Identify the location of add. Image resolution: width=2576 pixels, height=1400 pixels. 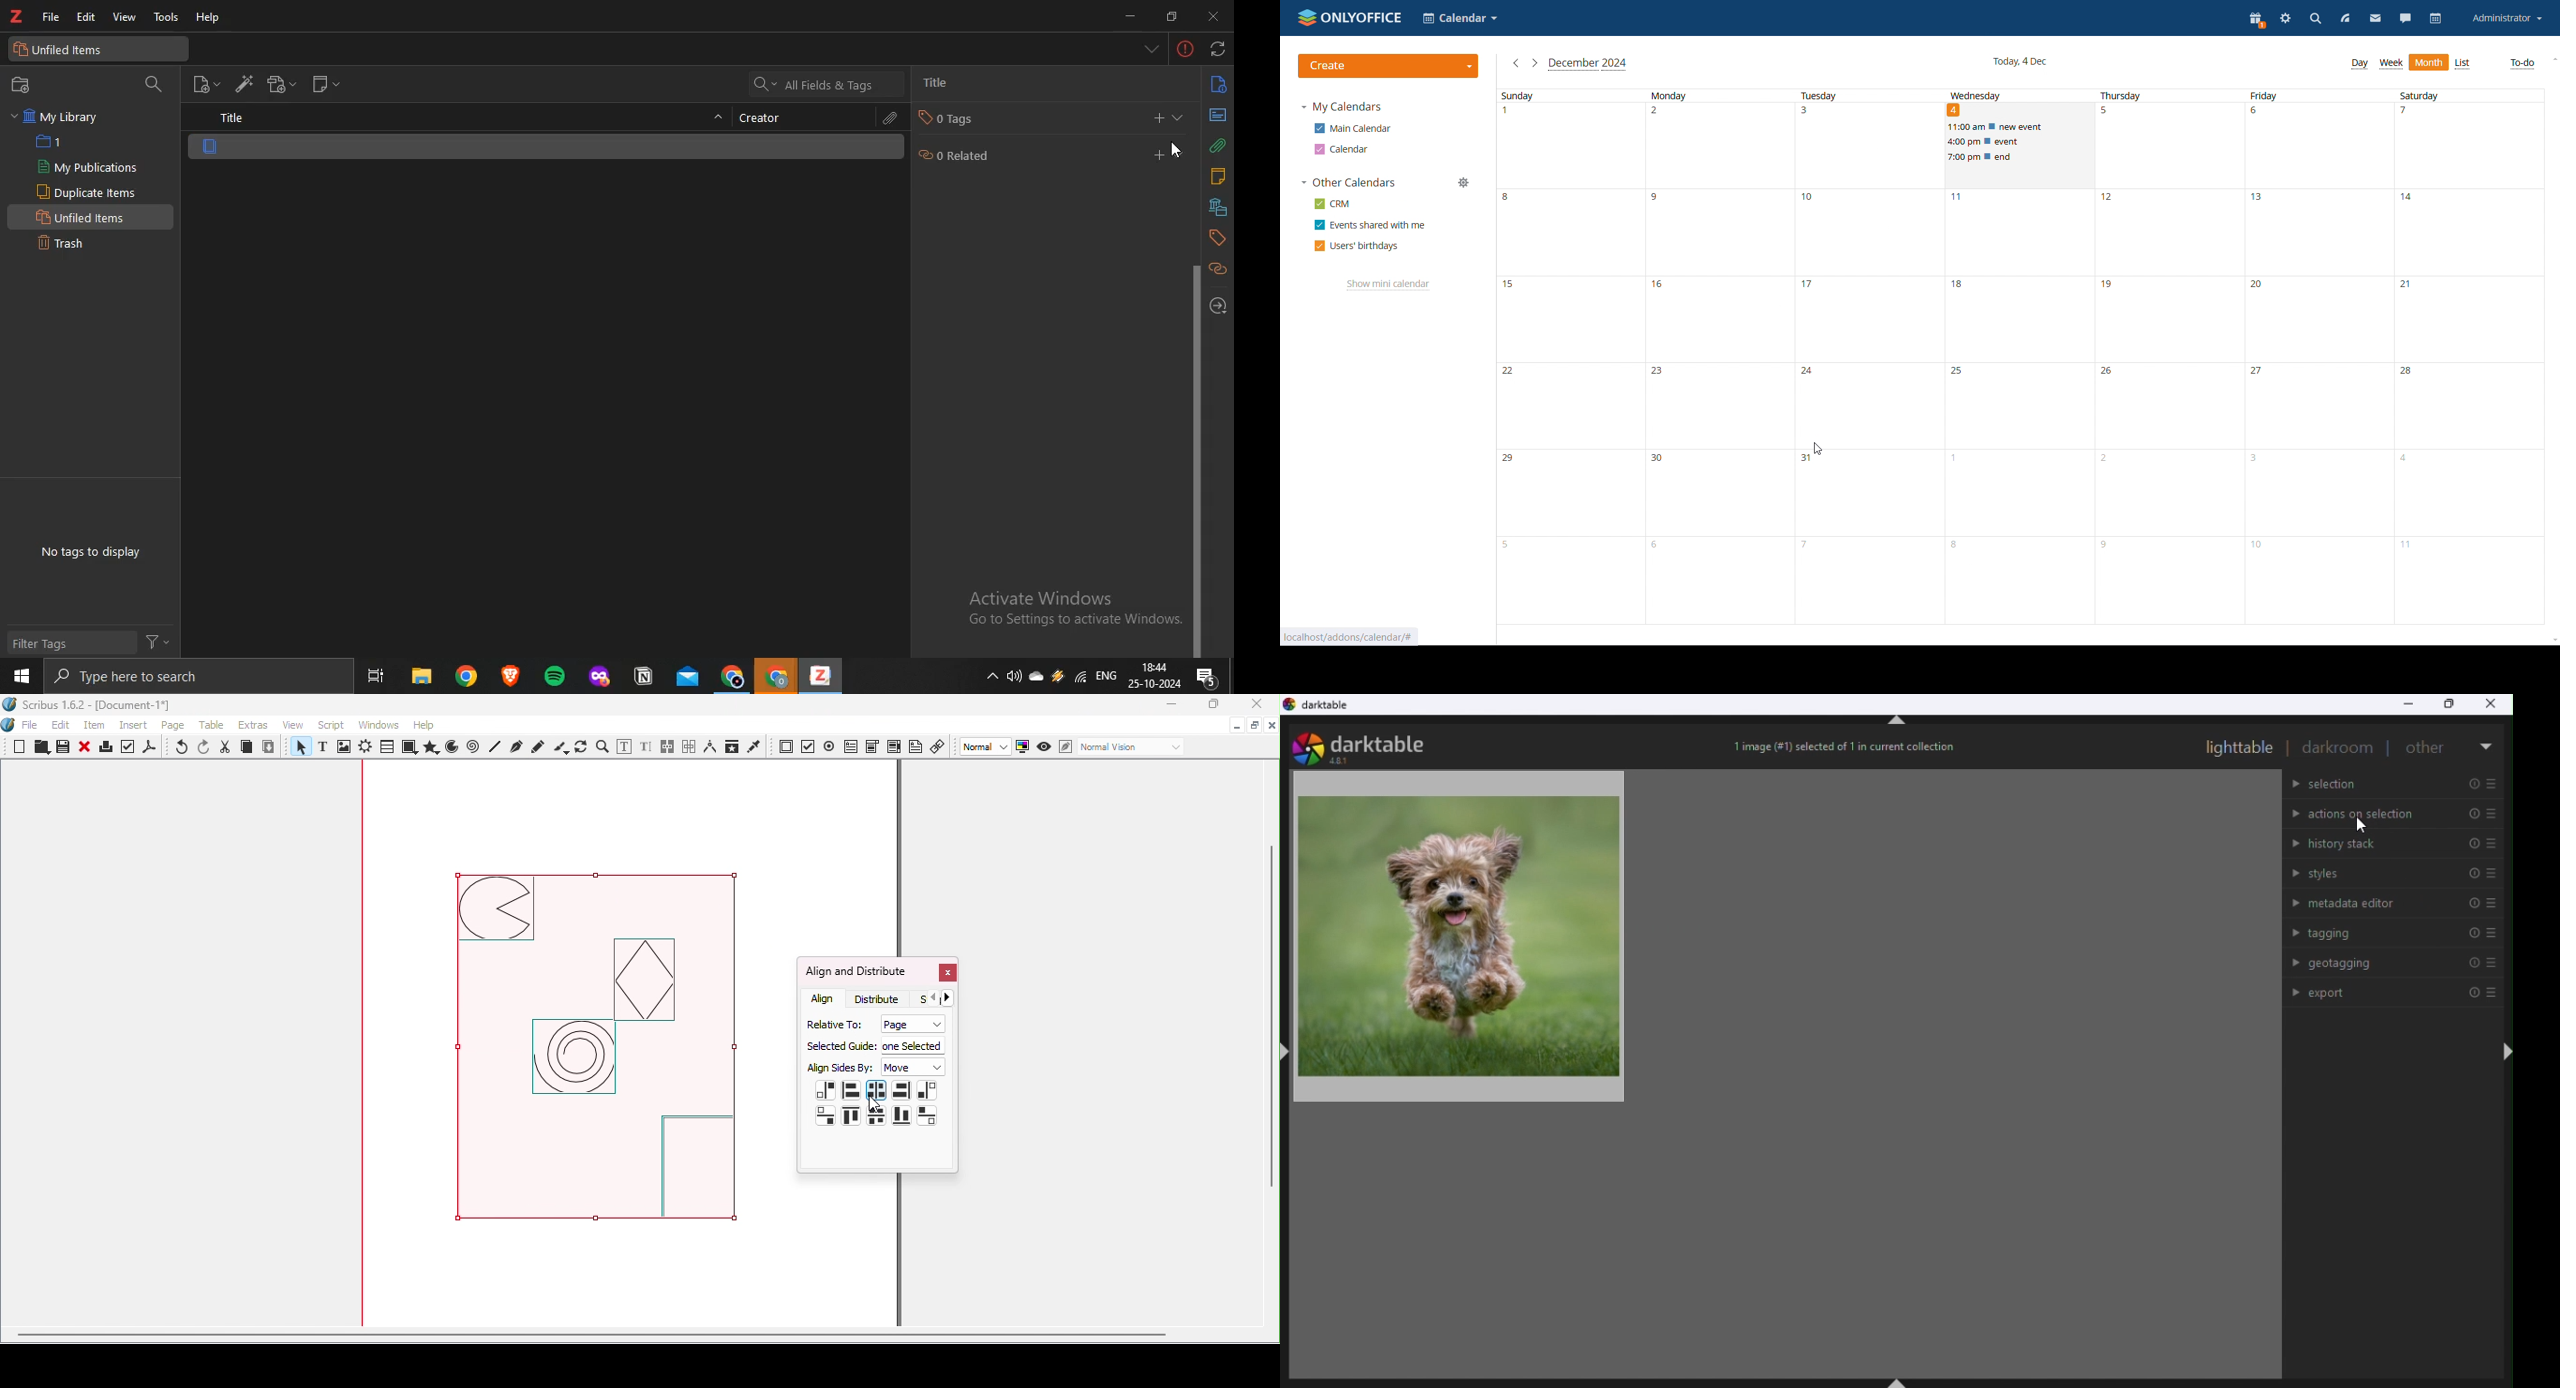
(1159, 117).